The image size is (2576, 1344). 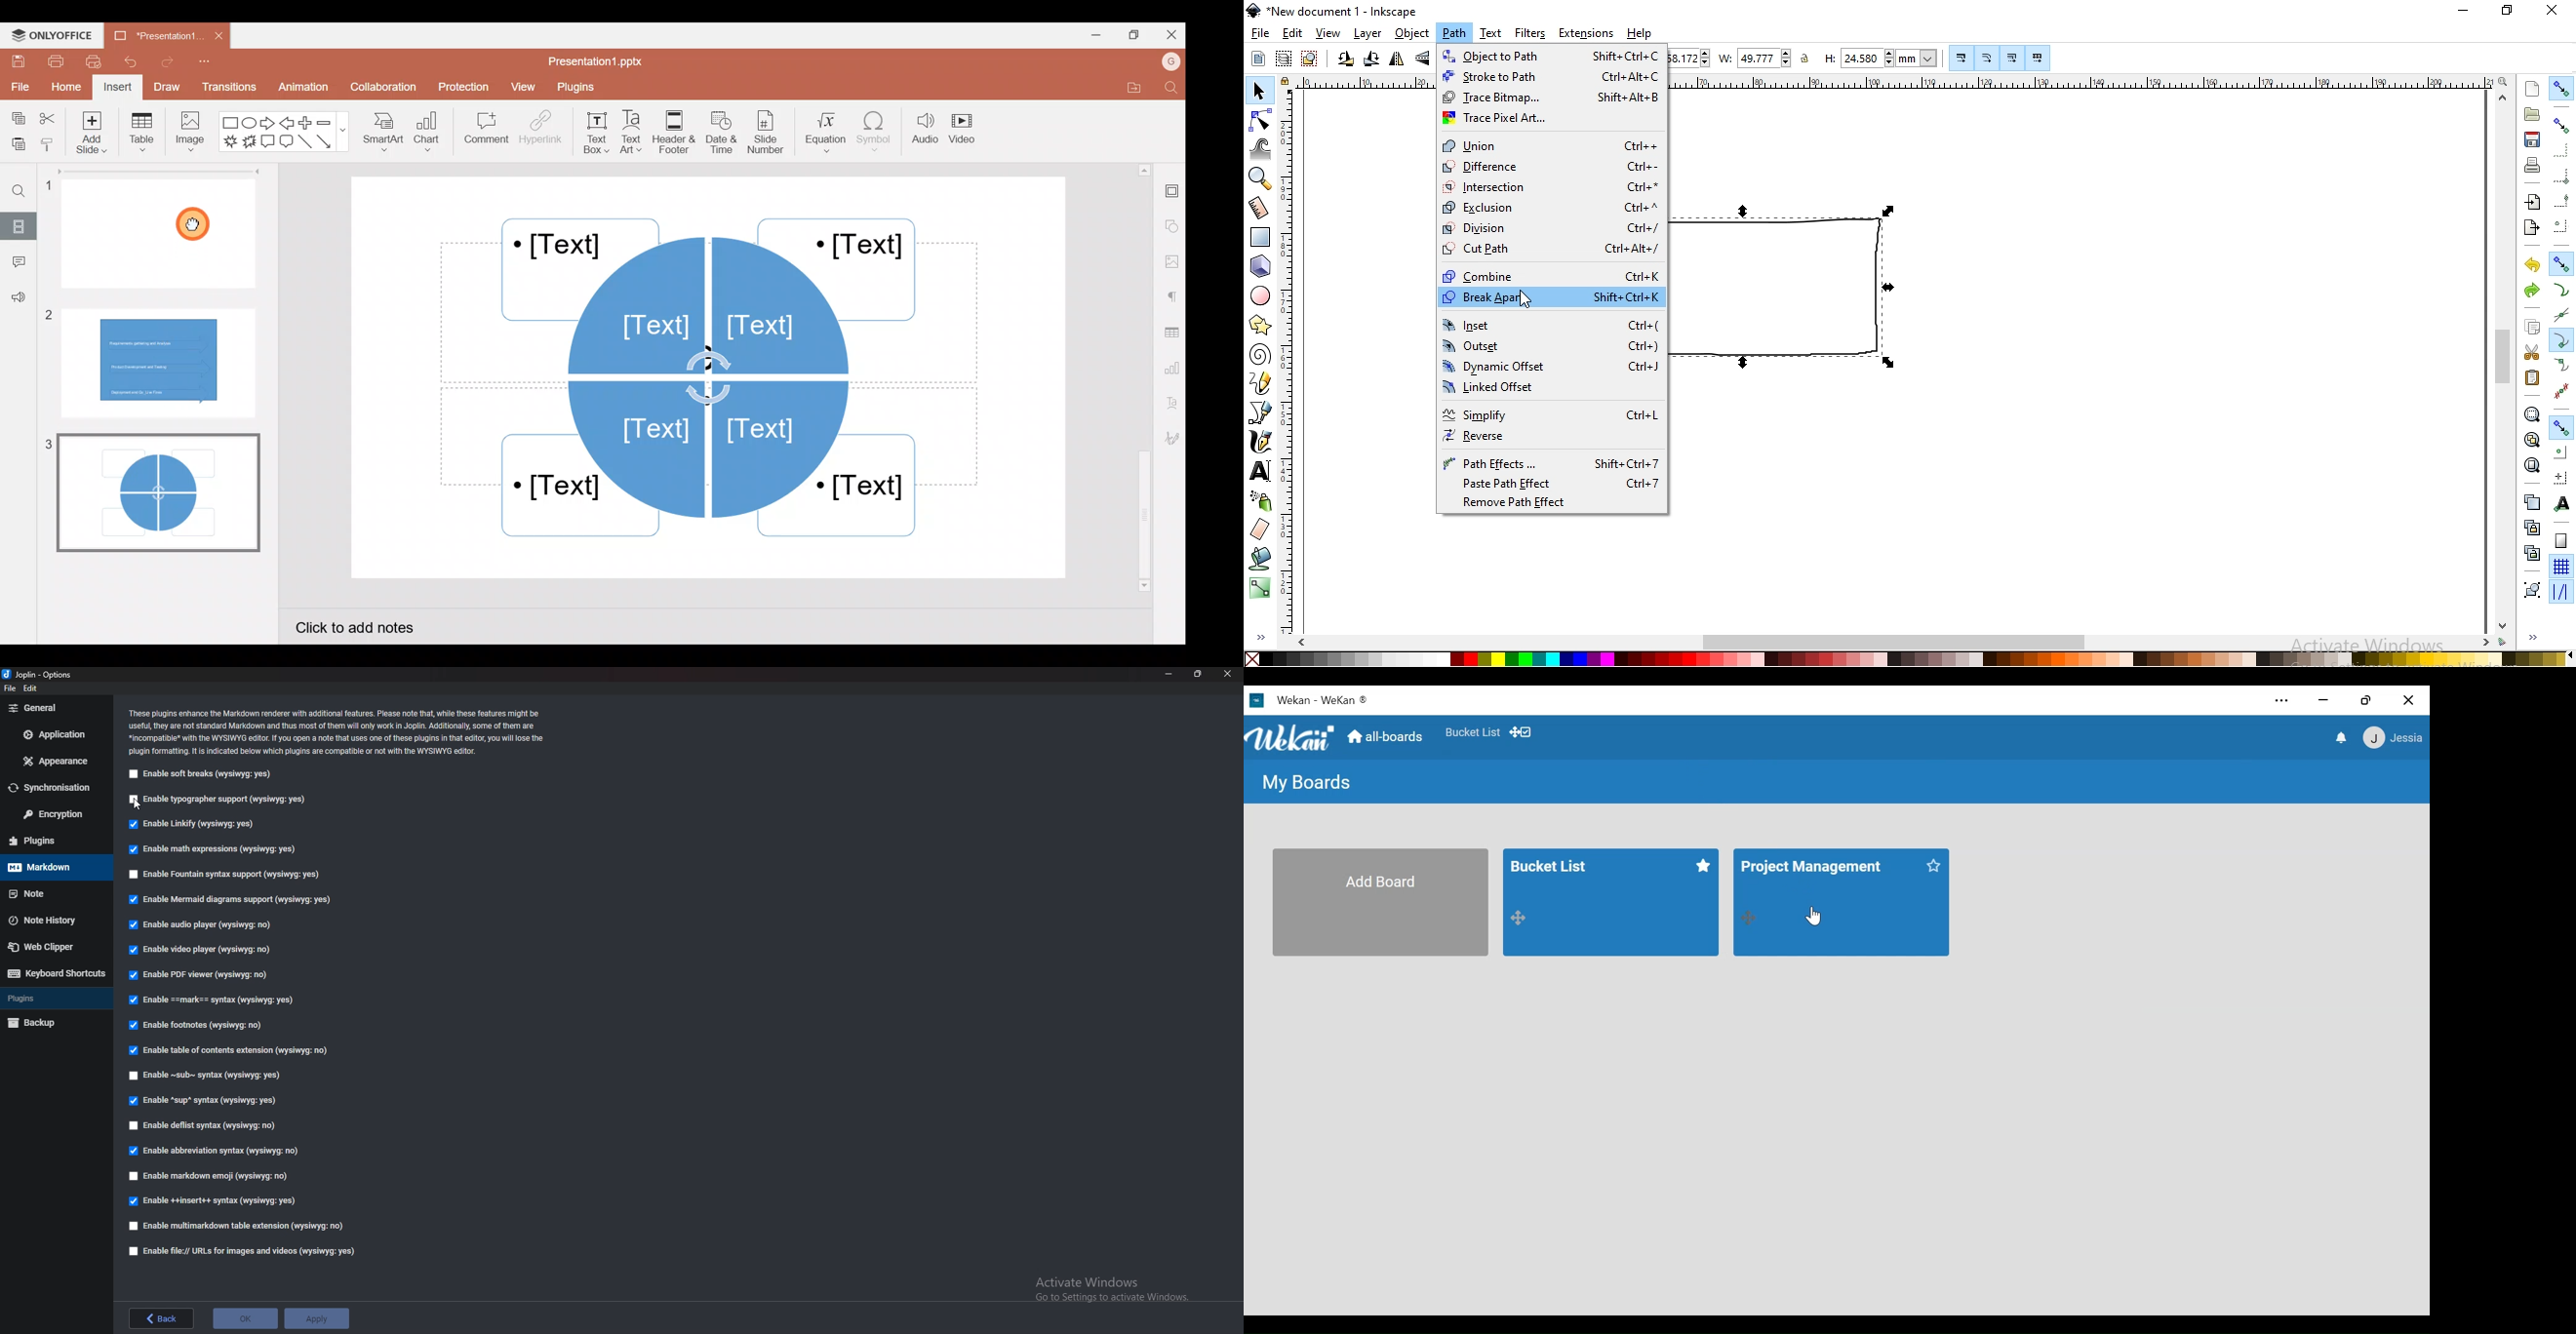 I want to click on cut, so click(x=2531, y=354).